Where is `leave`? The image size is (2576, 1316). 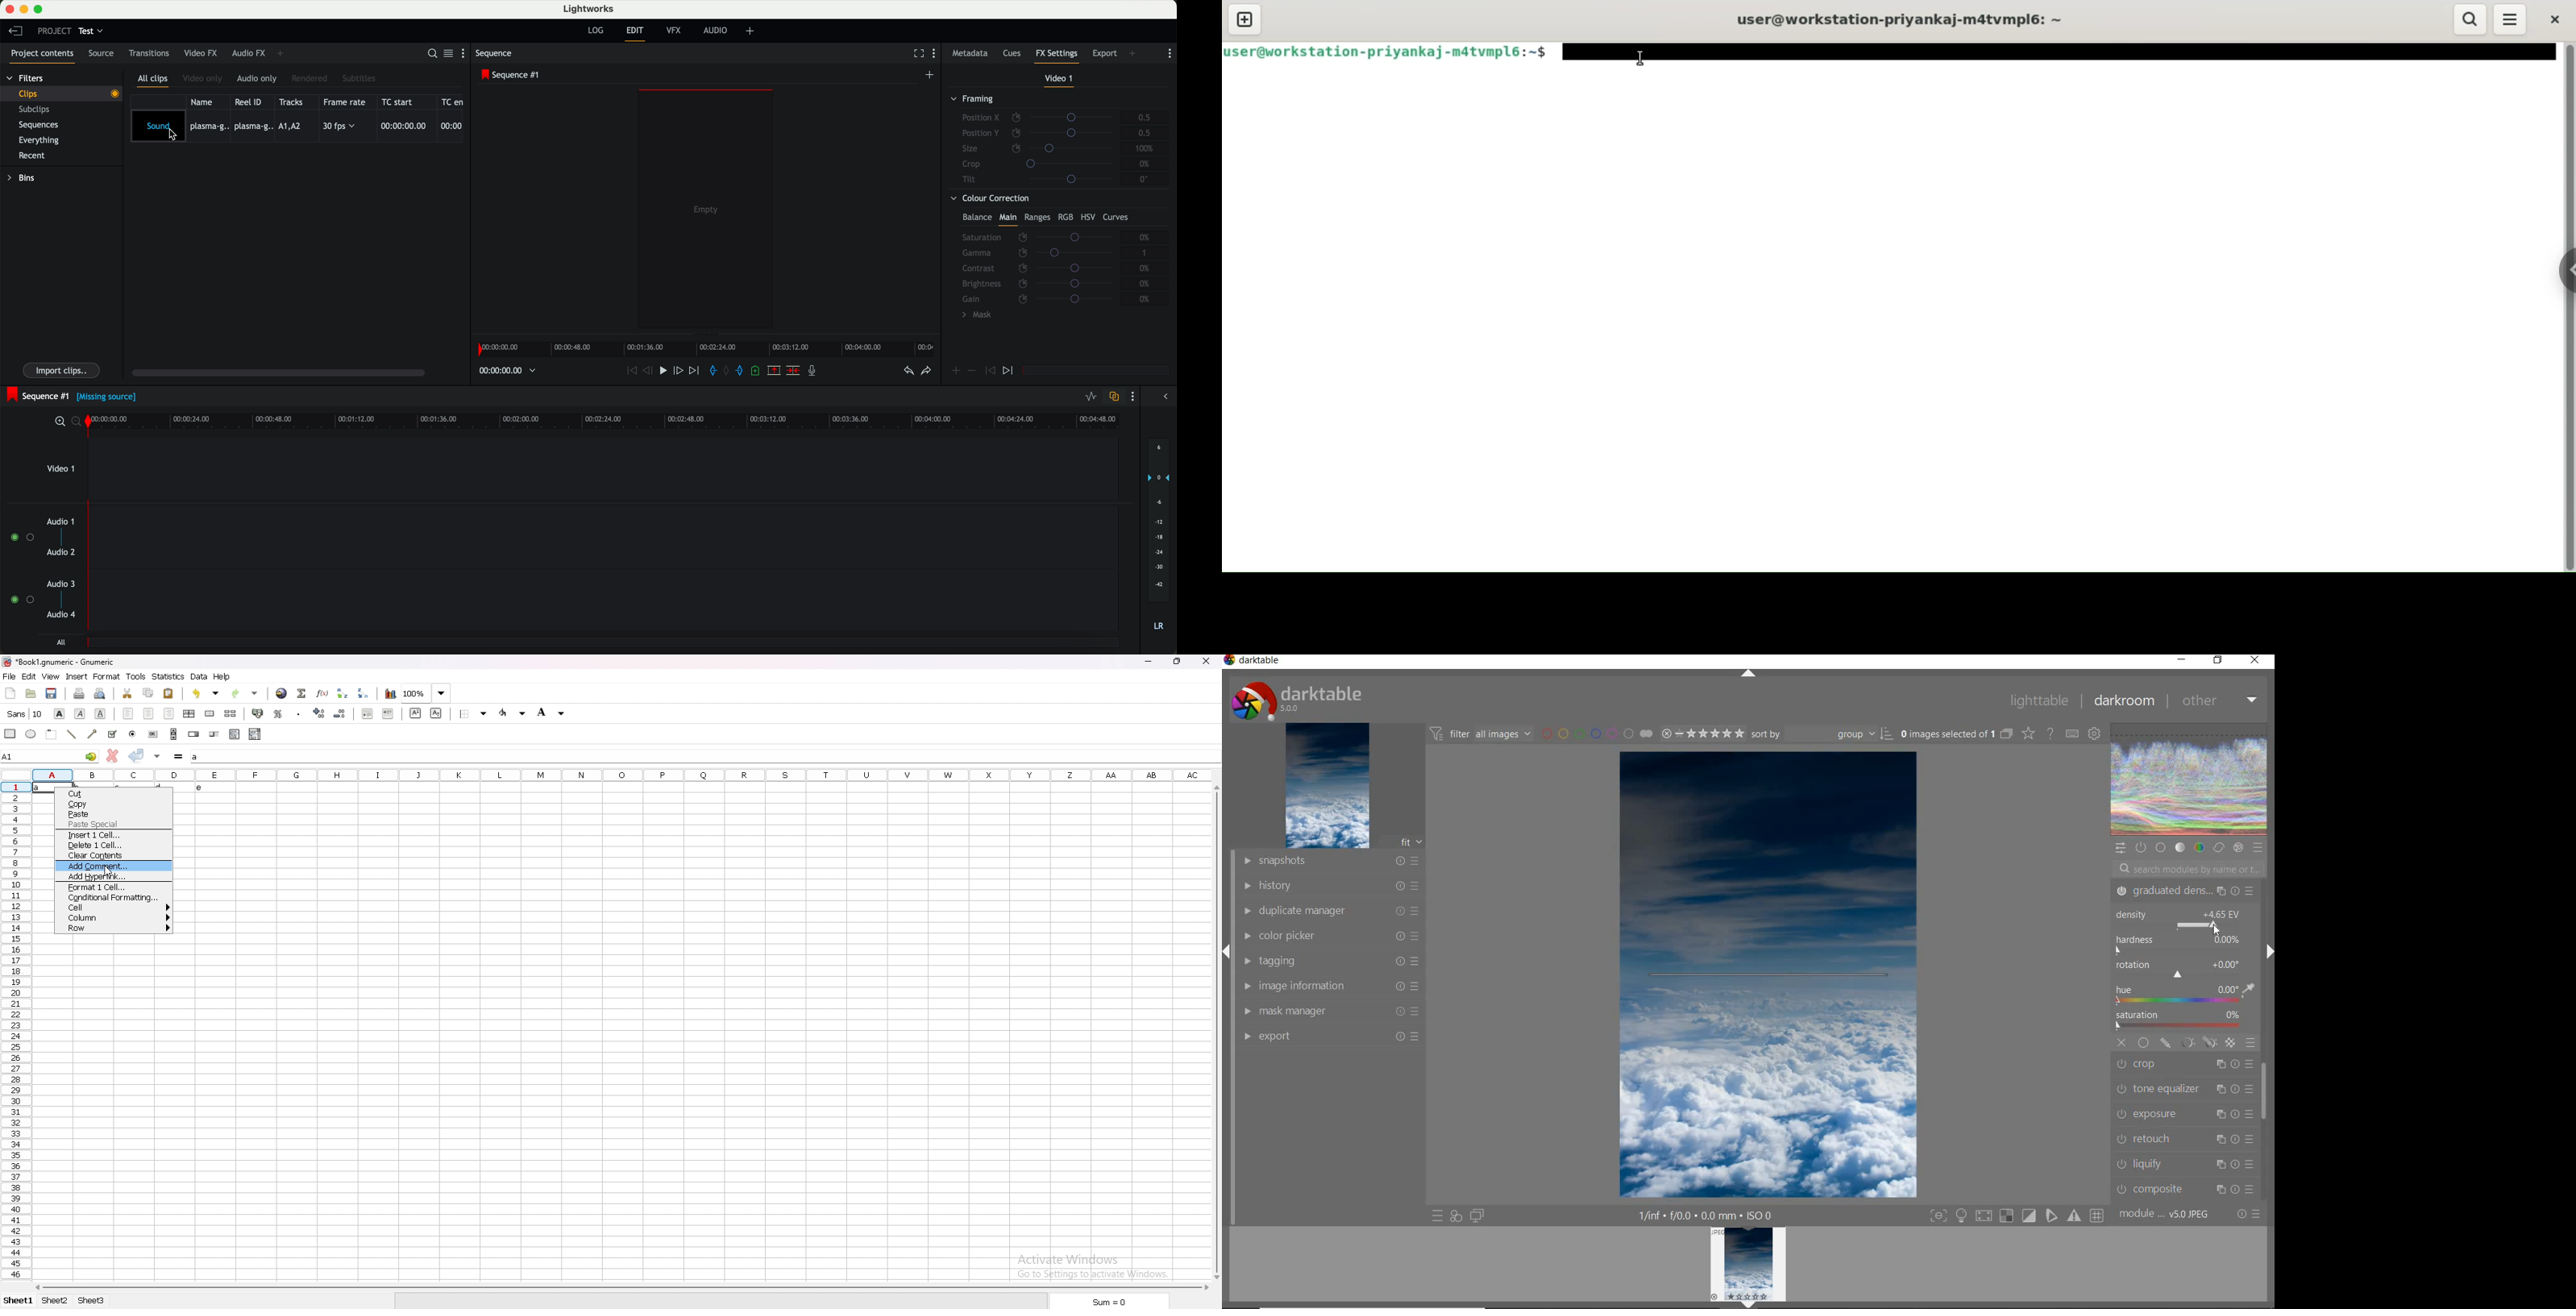 leave is located at coordinates (17, 33).